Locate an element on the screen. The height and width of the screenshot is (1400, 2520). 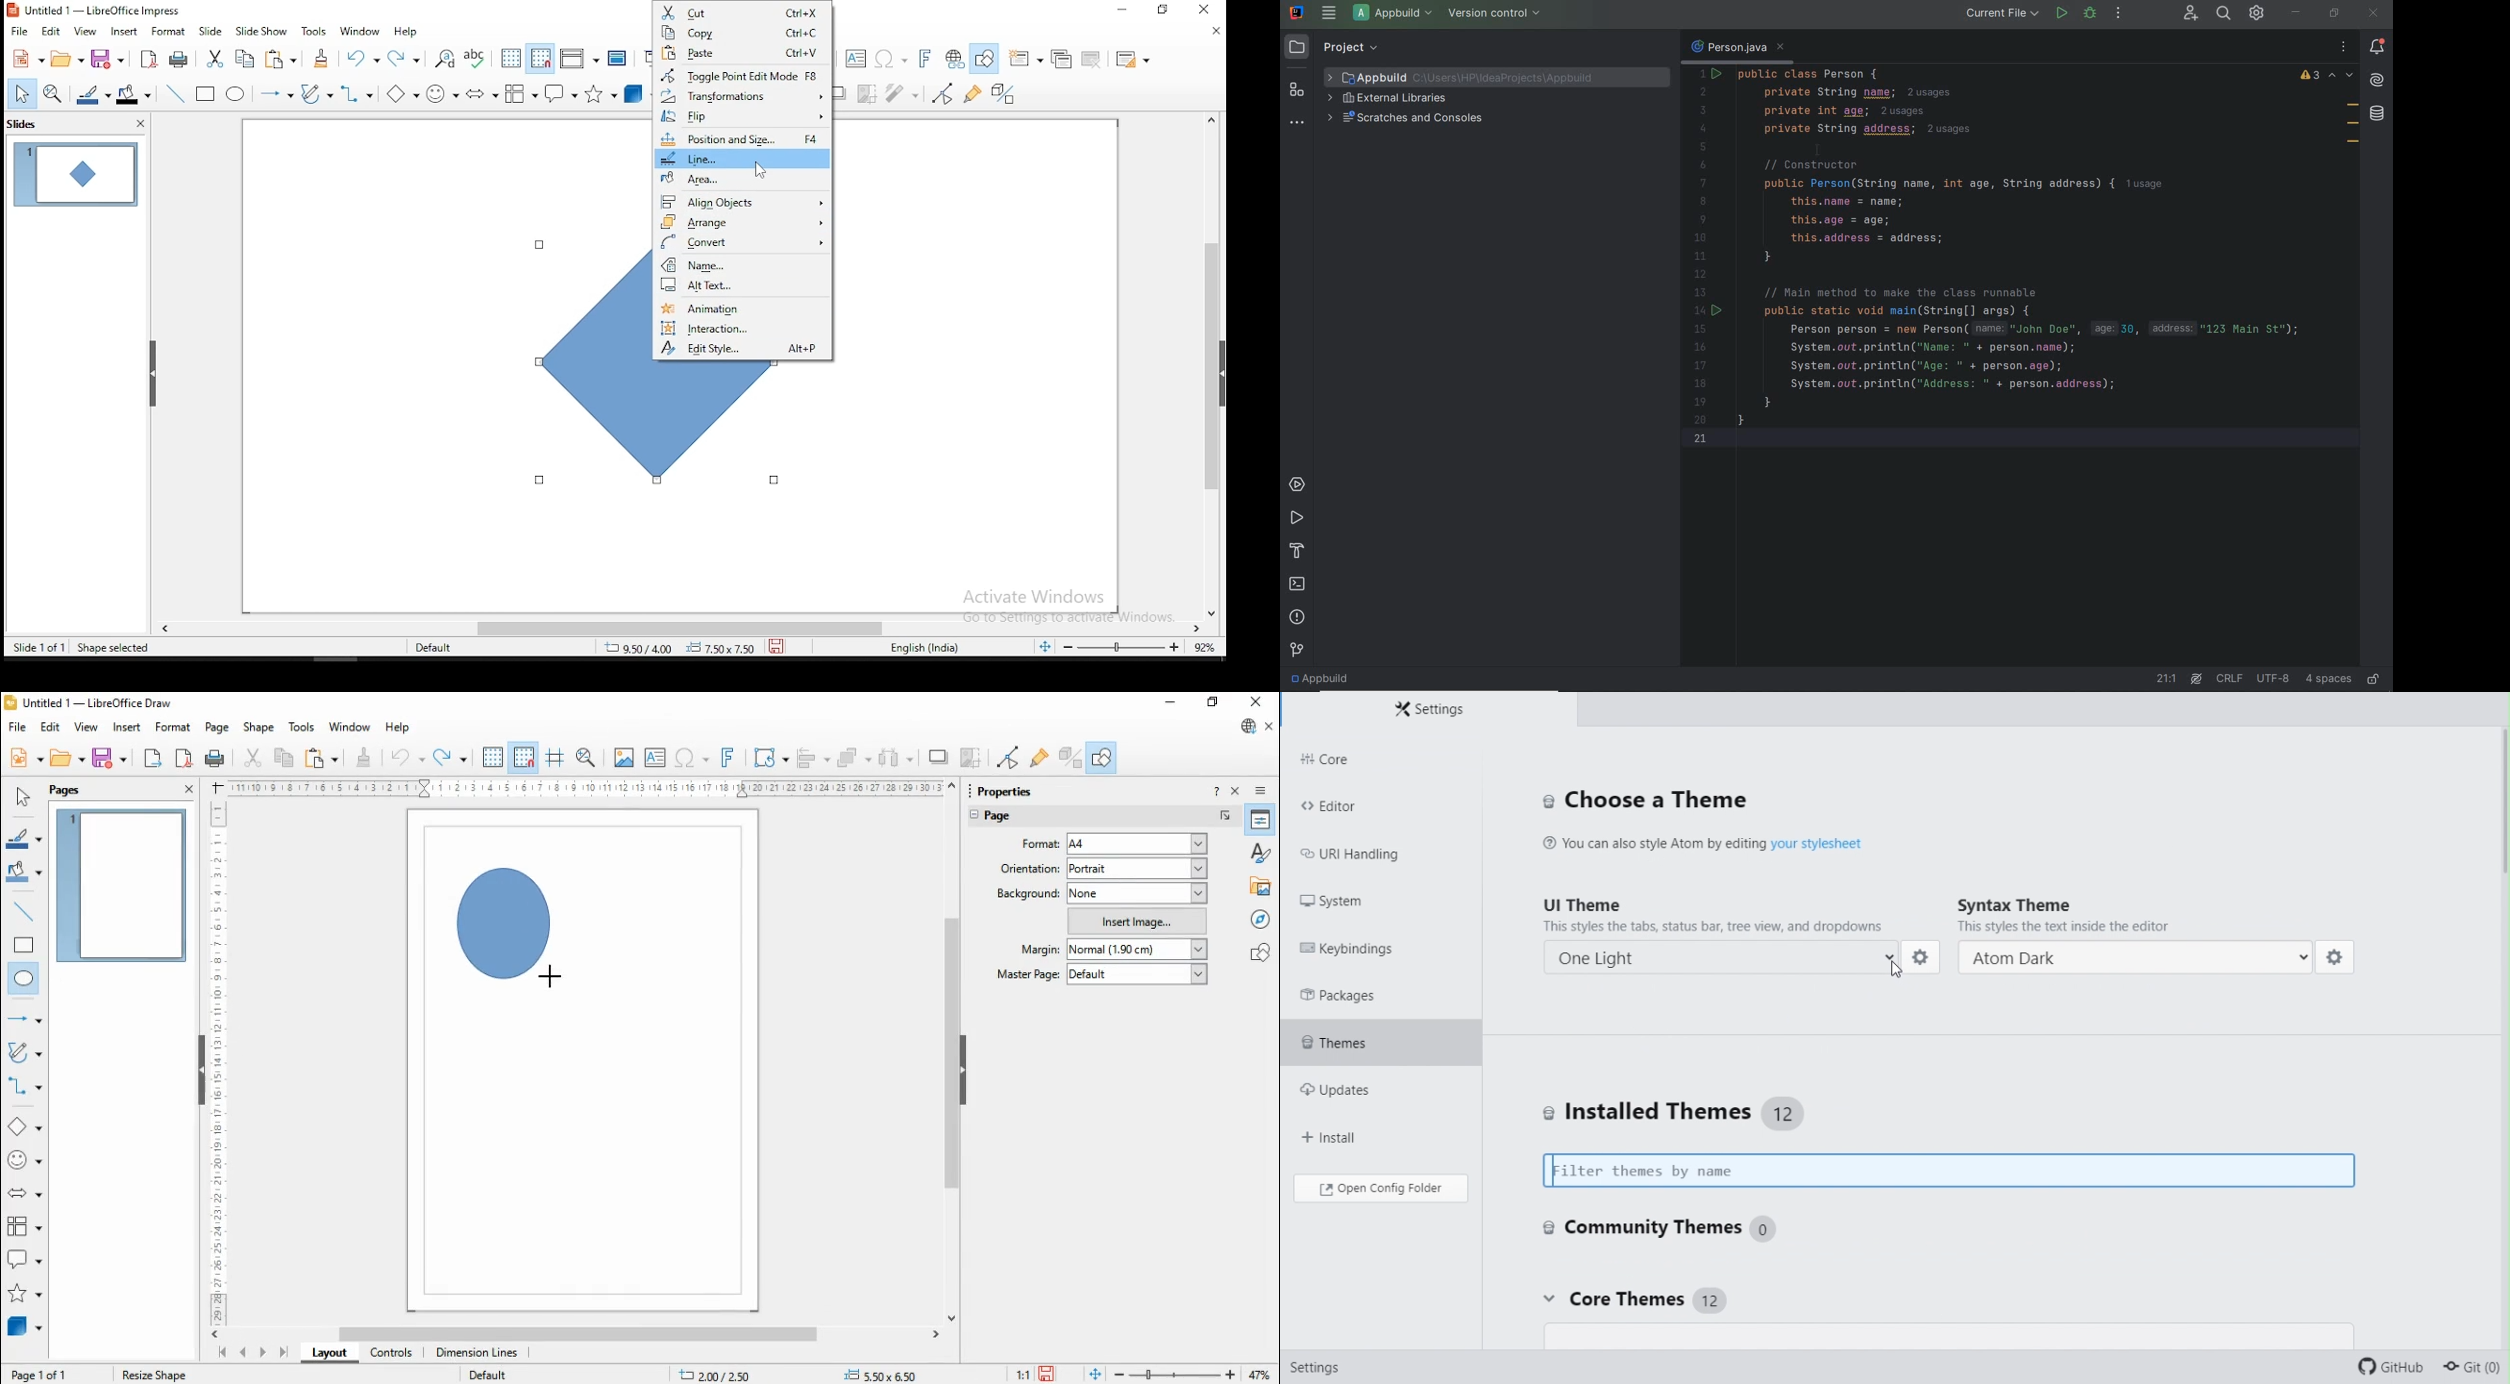
scroll bar is located at coordinates (952, 1051).